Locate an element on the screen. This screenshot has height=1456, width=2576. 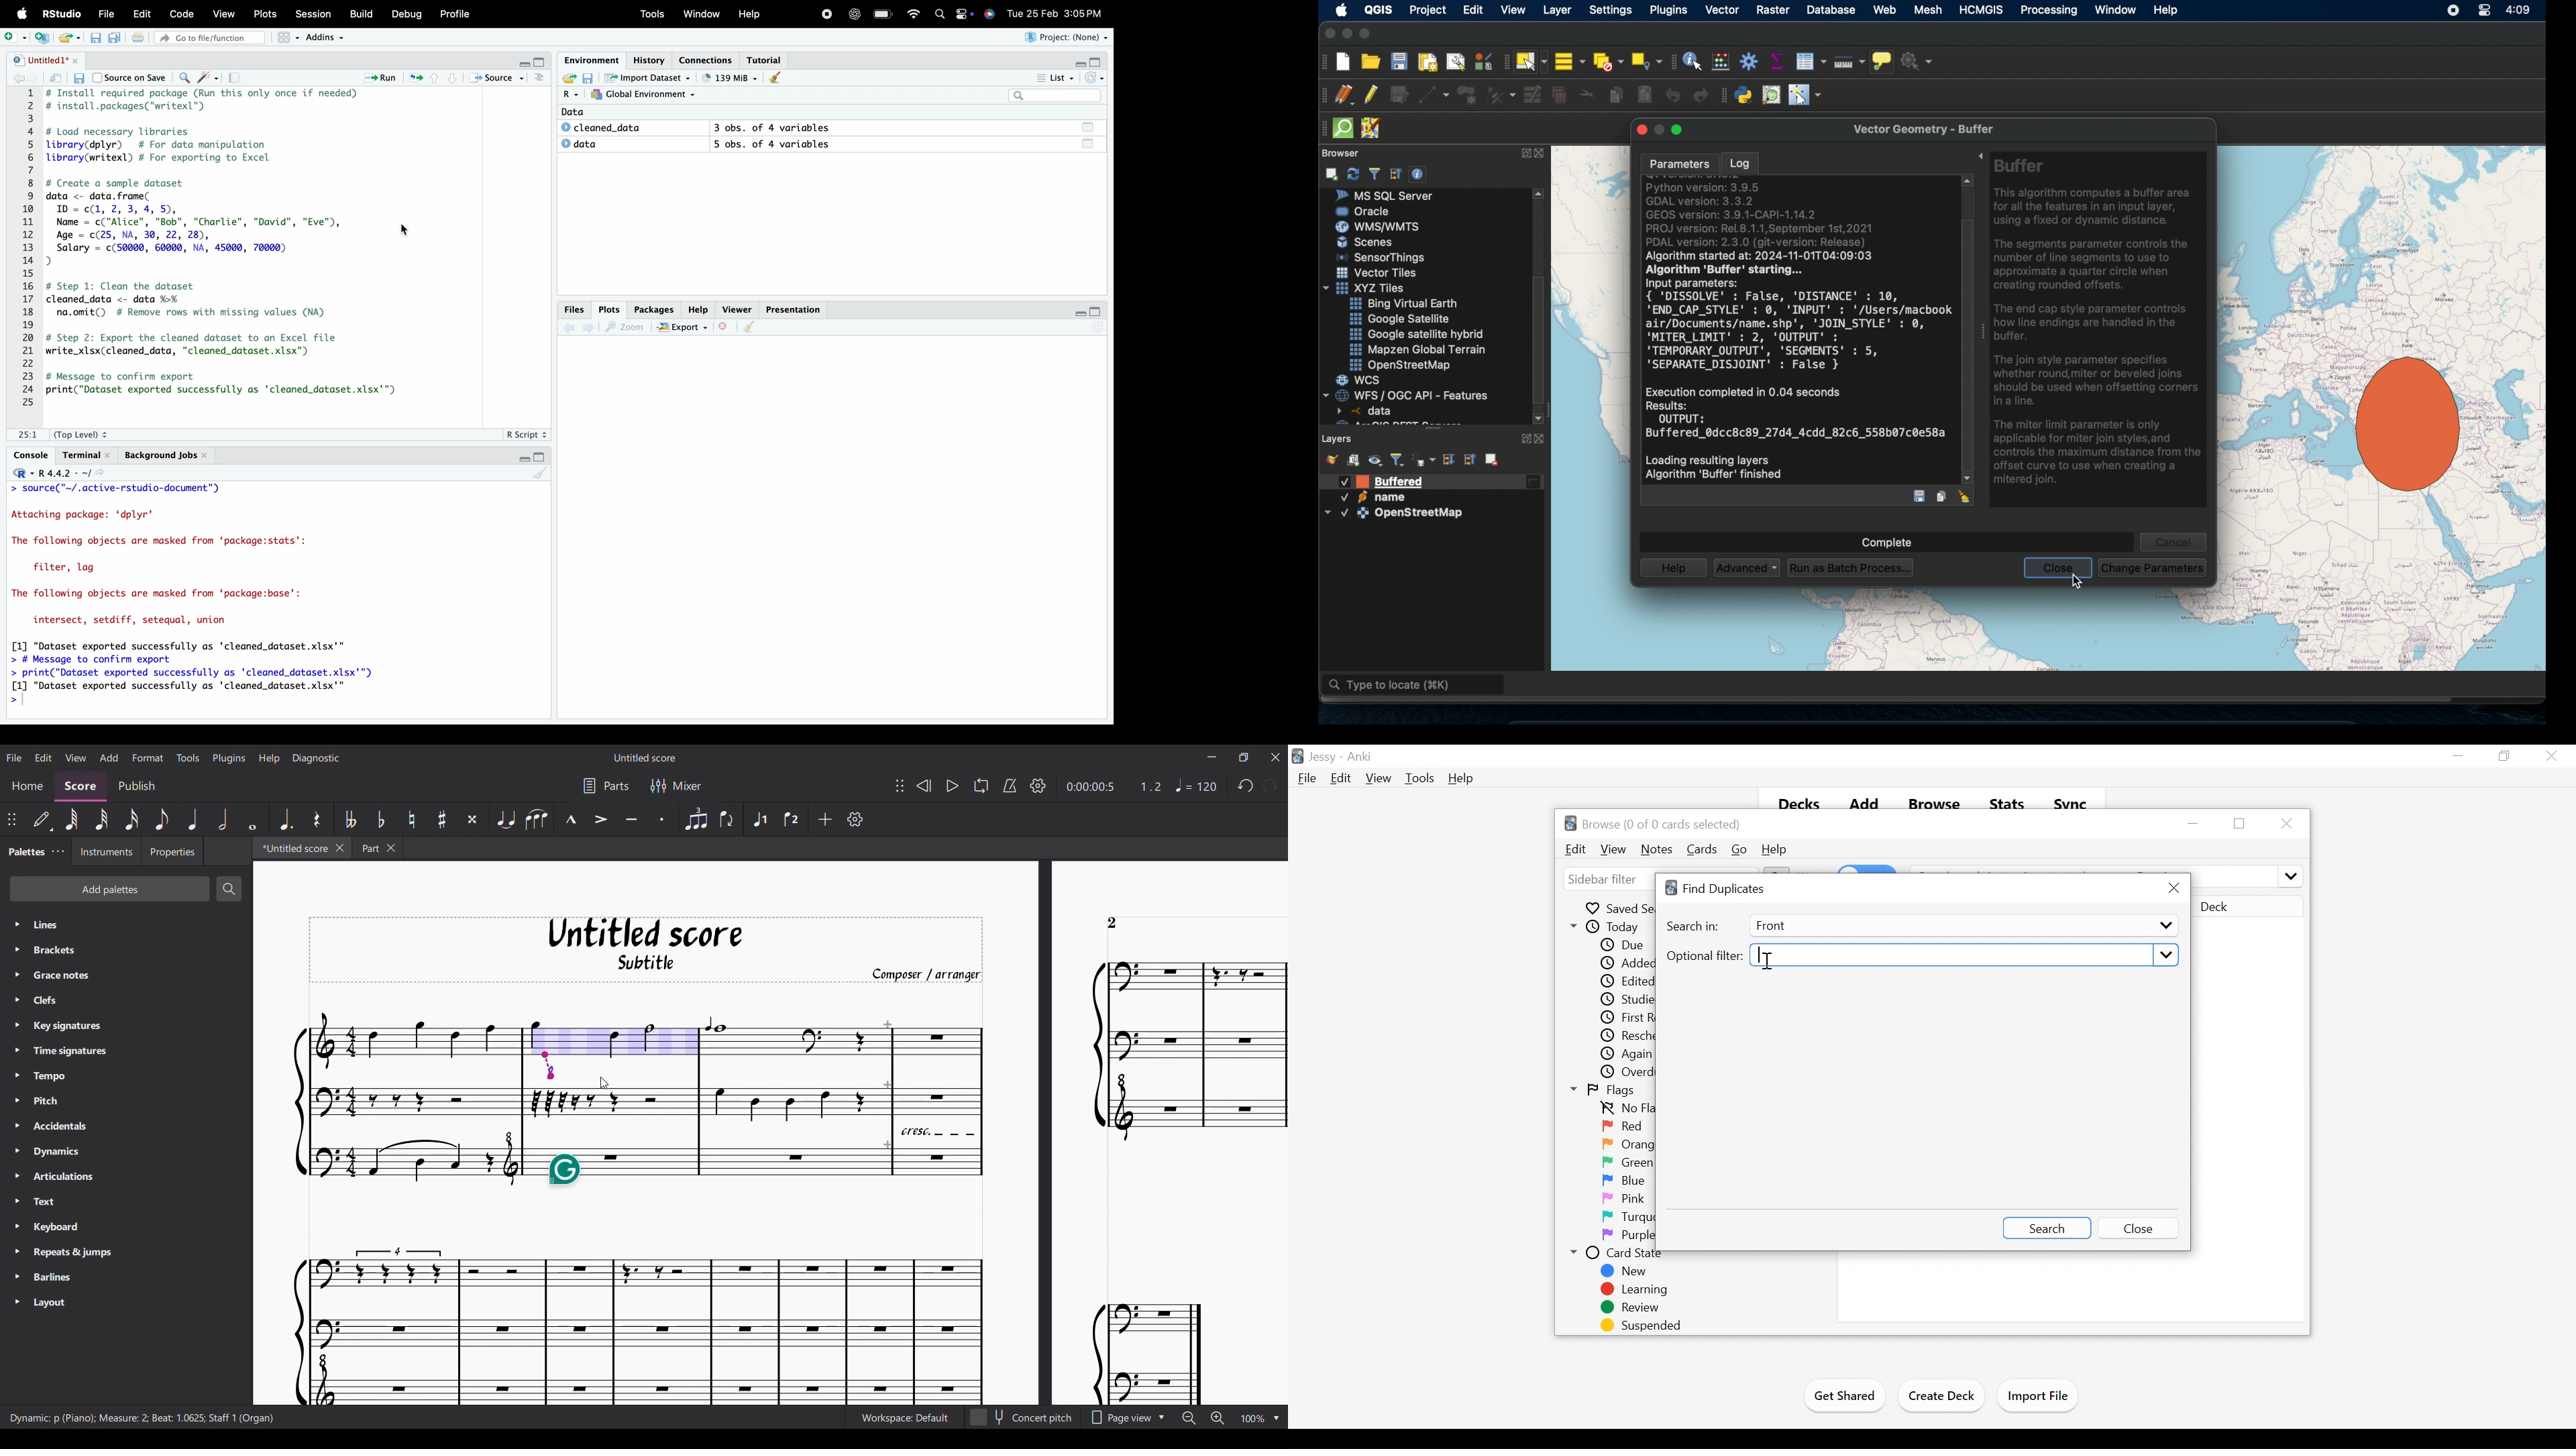
Window is located at coordinates (703, 15).